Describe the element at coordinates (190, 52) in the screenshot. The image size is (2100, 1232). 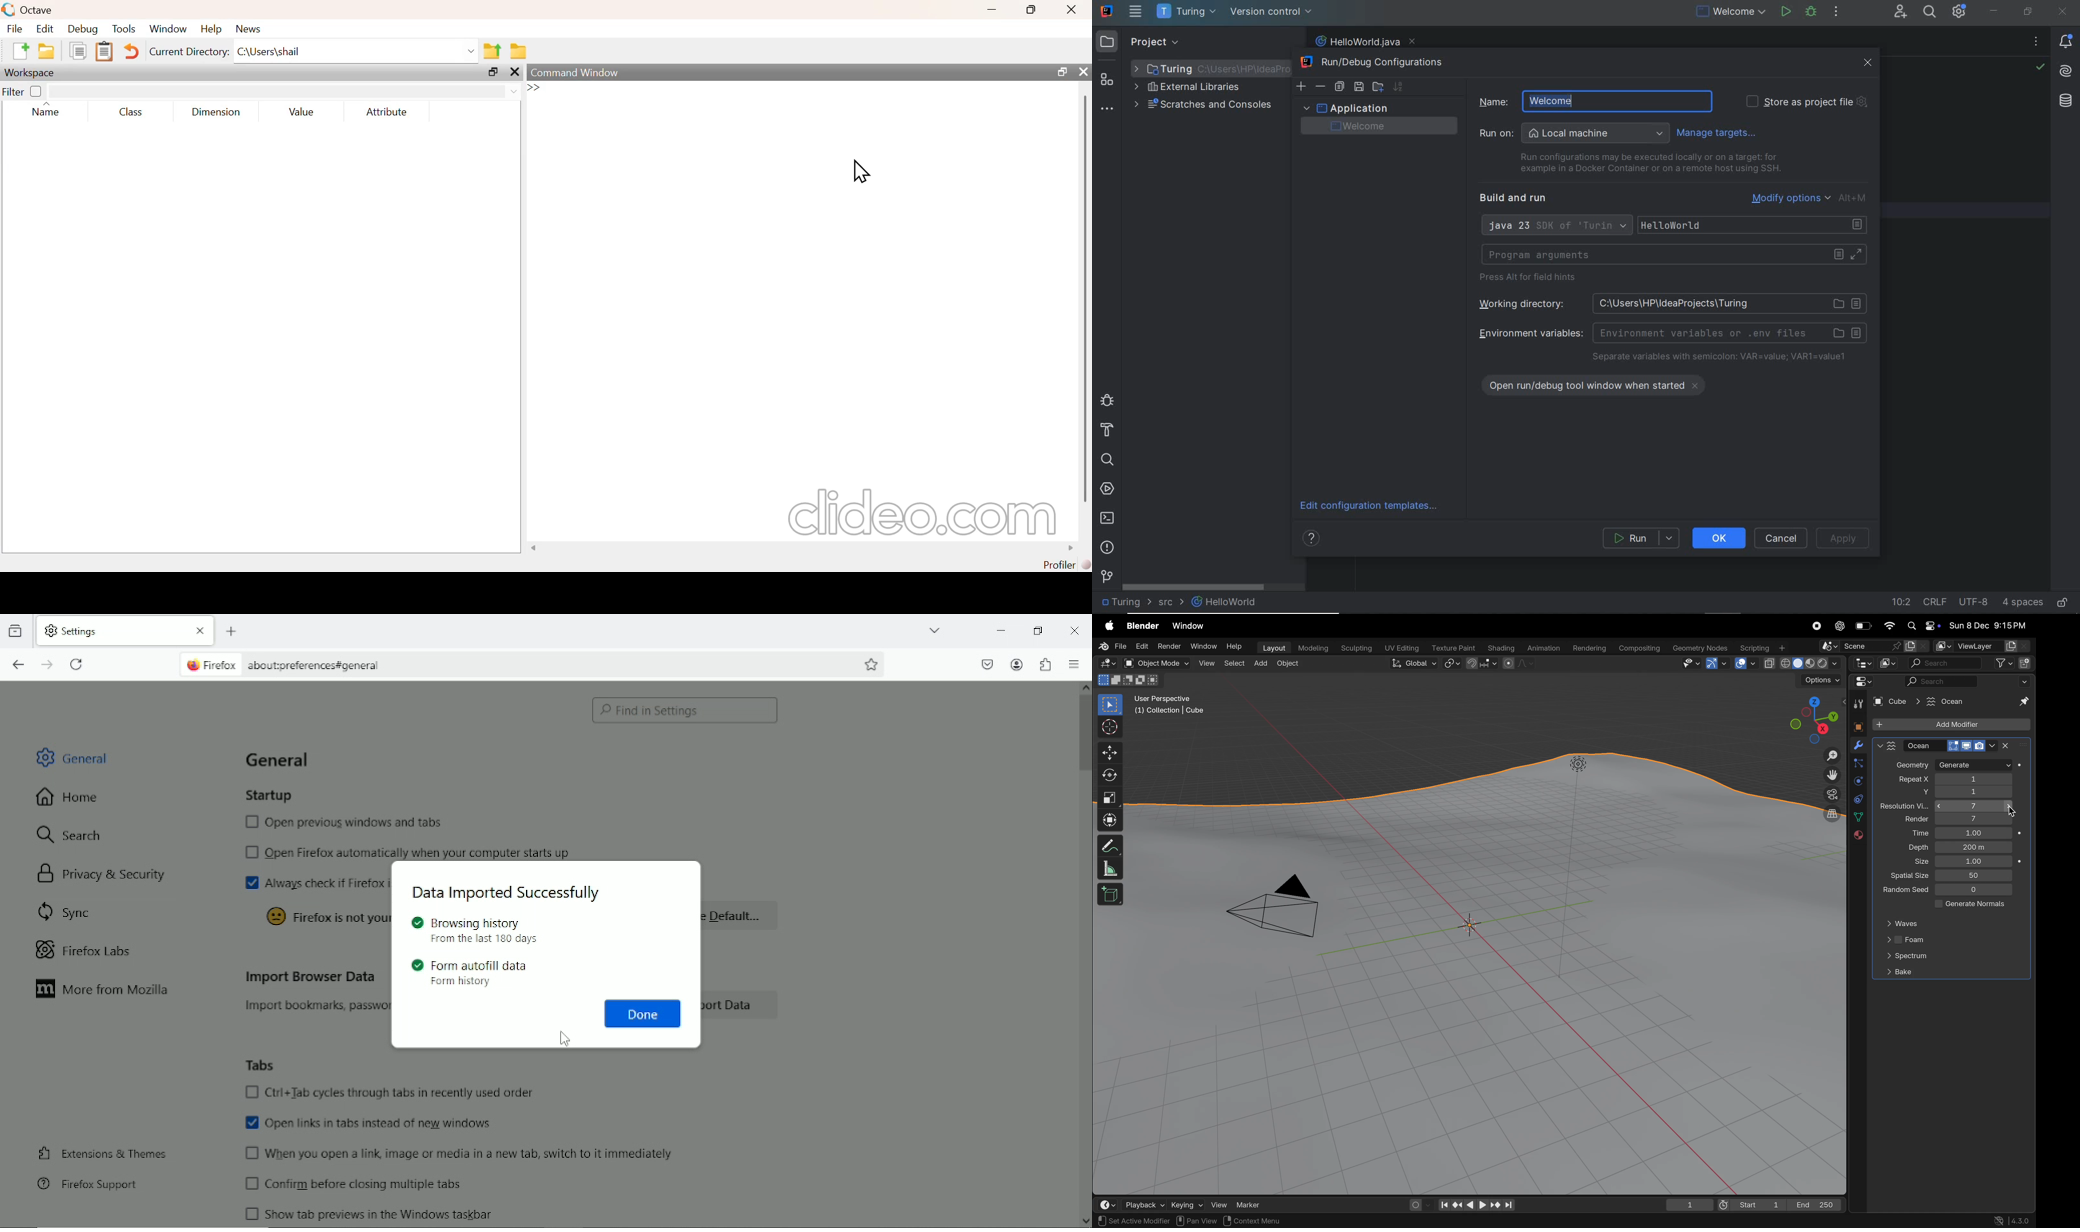
I see `current directory` at that location.